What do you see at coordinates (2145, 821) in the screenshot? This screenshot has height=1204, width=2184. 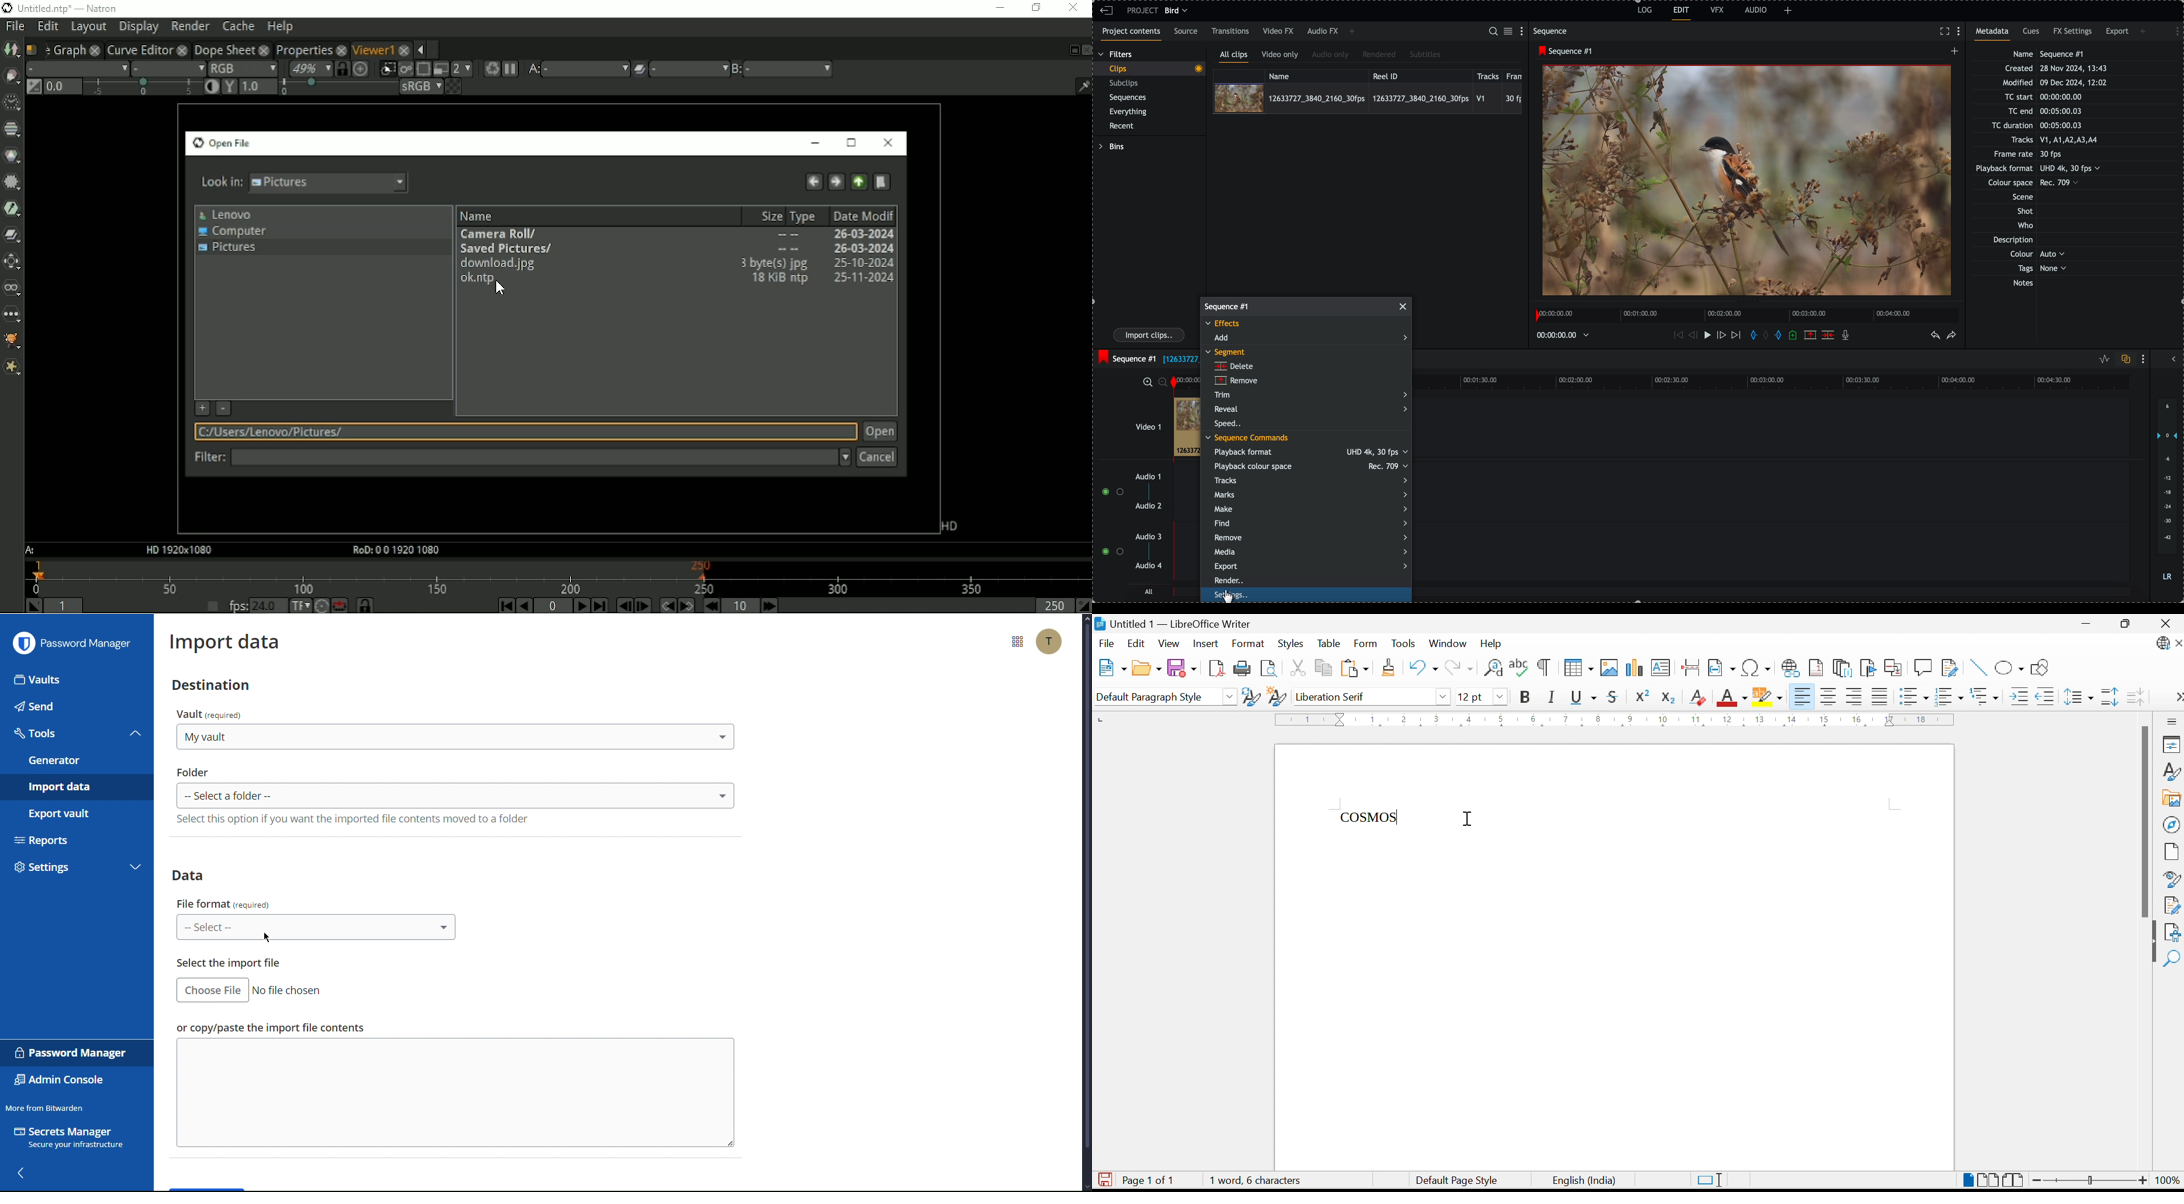 I see `Scroll Bar` at bounding box center [2145, 821].